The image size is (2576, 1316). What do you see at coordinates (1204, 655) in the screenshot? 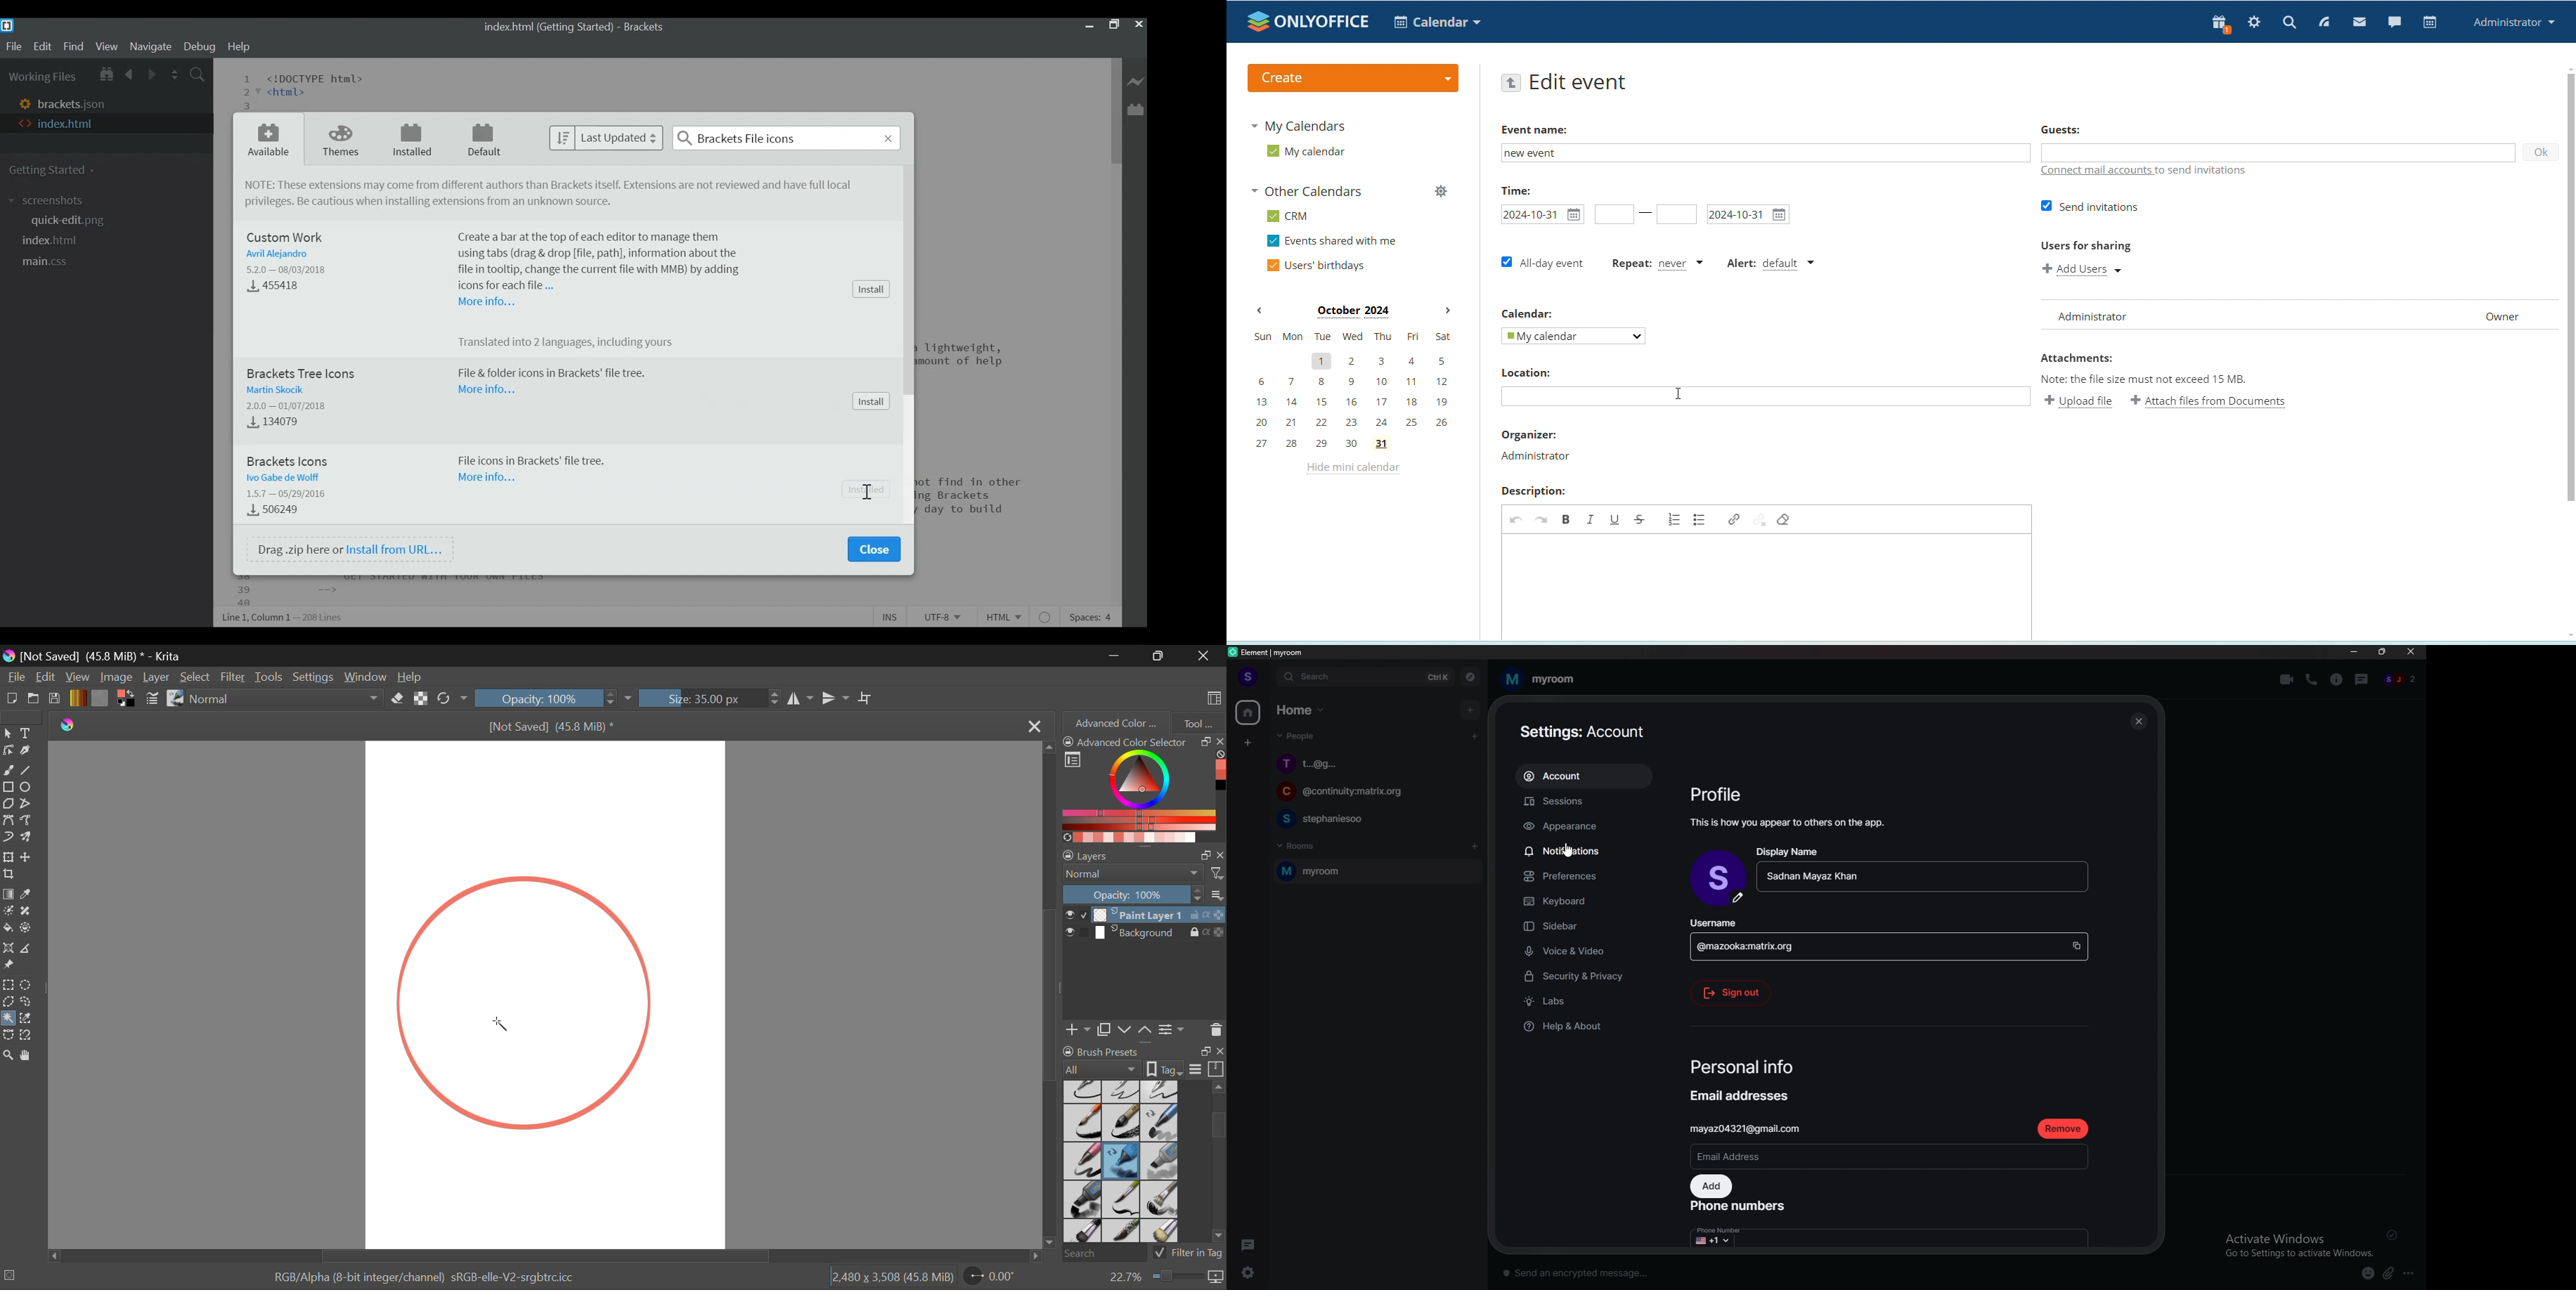
I see `Close` at bounding box center [1204, 655].